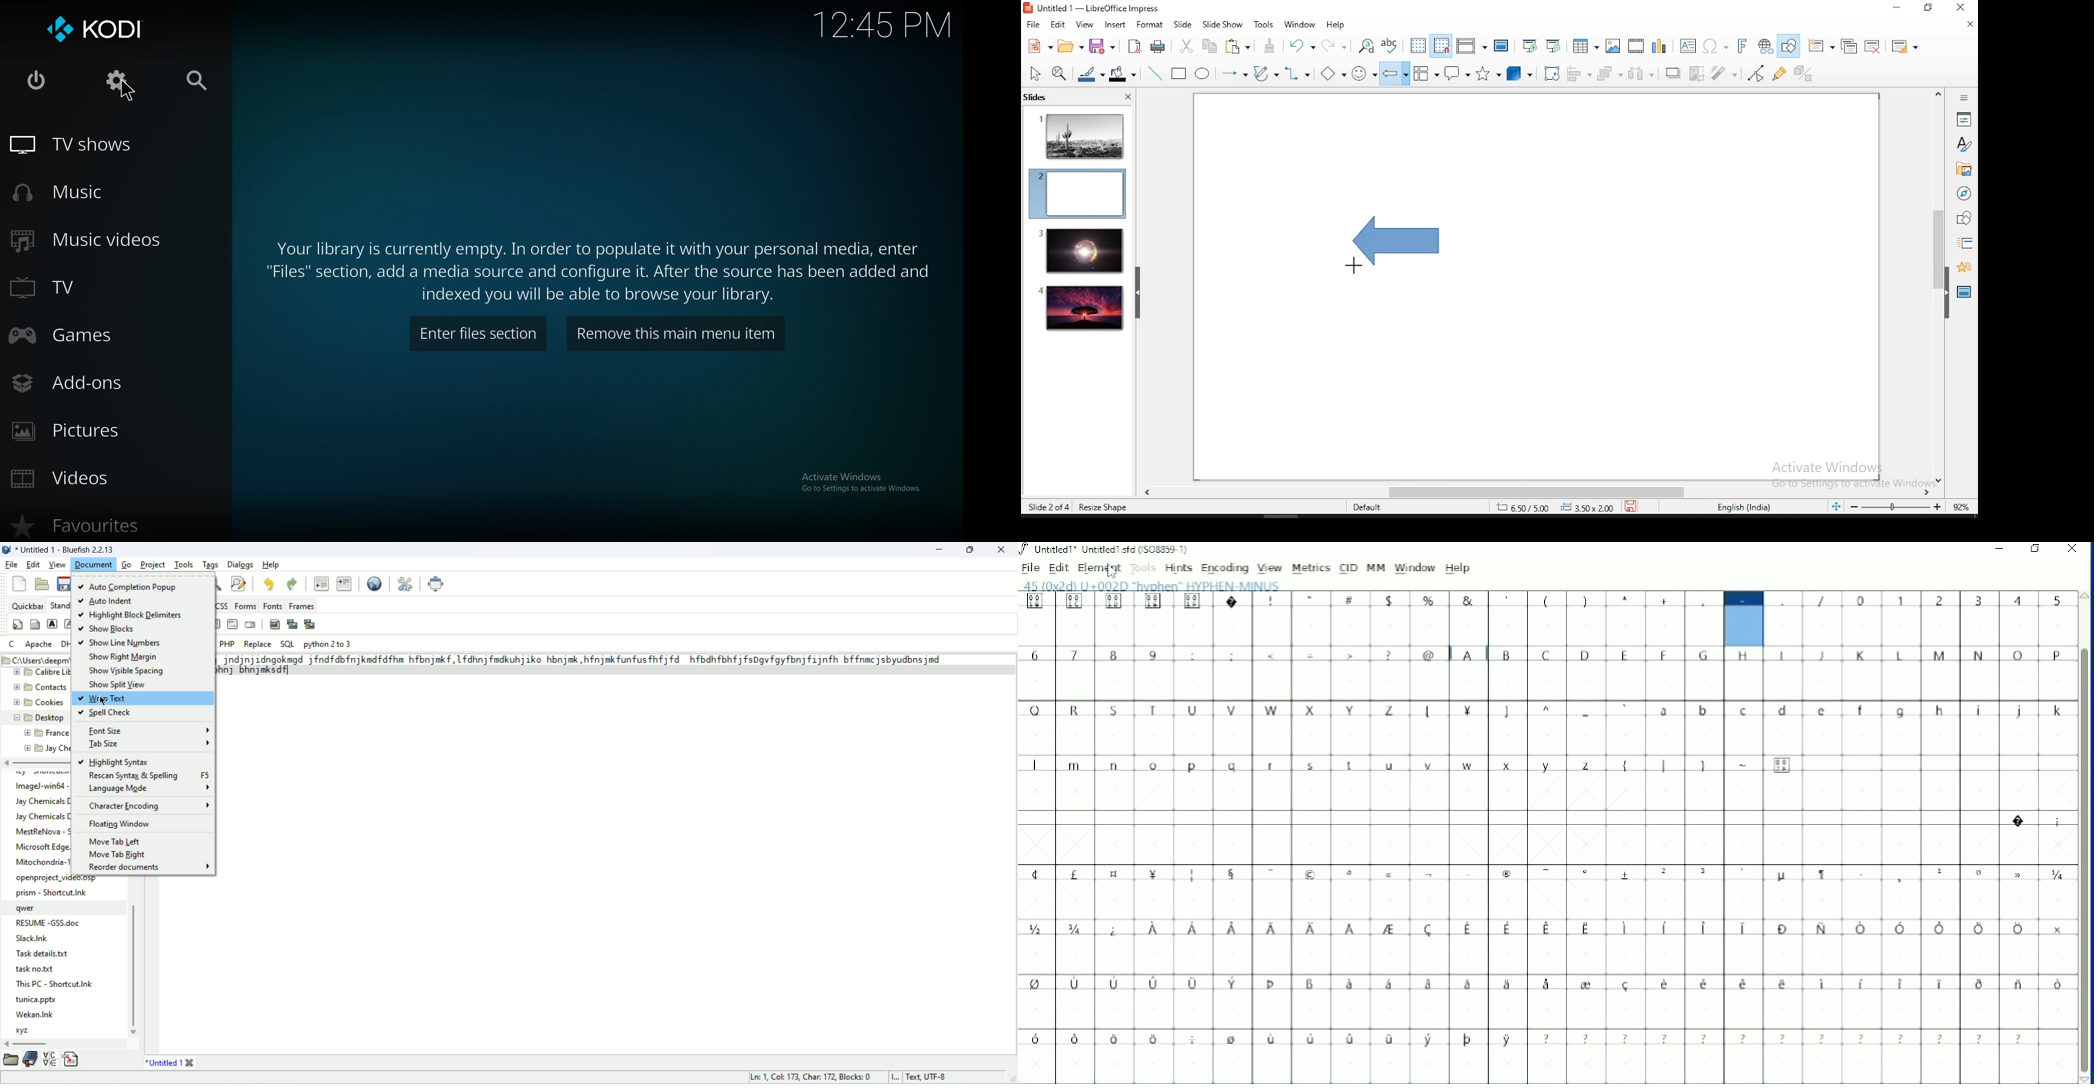 This screenshot has width=2100, height=1092. What do you see at coordinates (233, 625) in the screenshot?
I see `HTML` at bounding box center [233, 625].